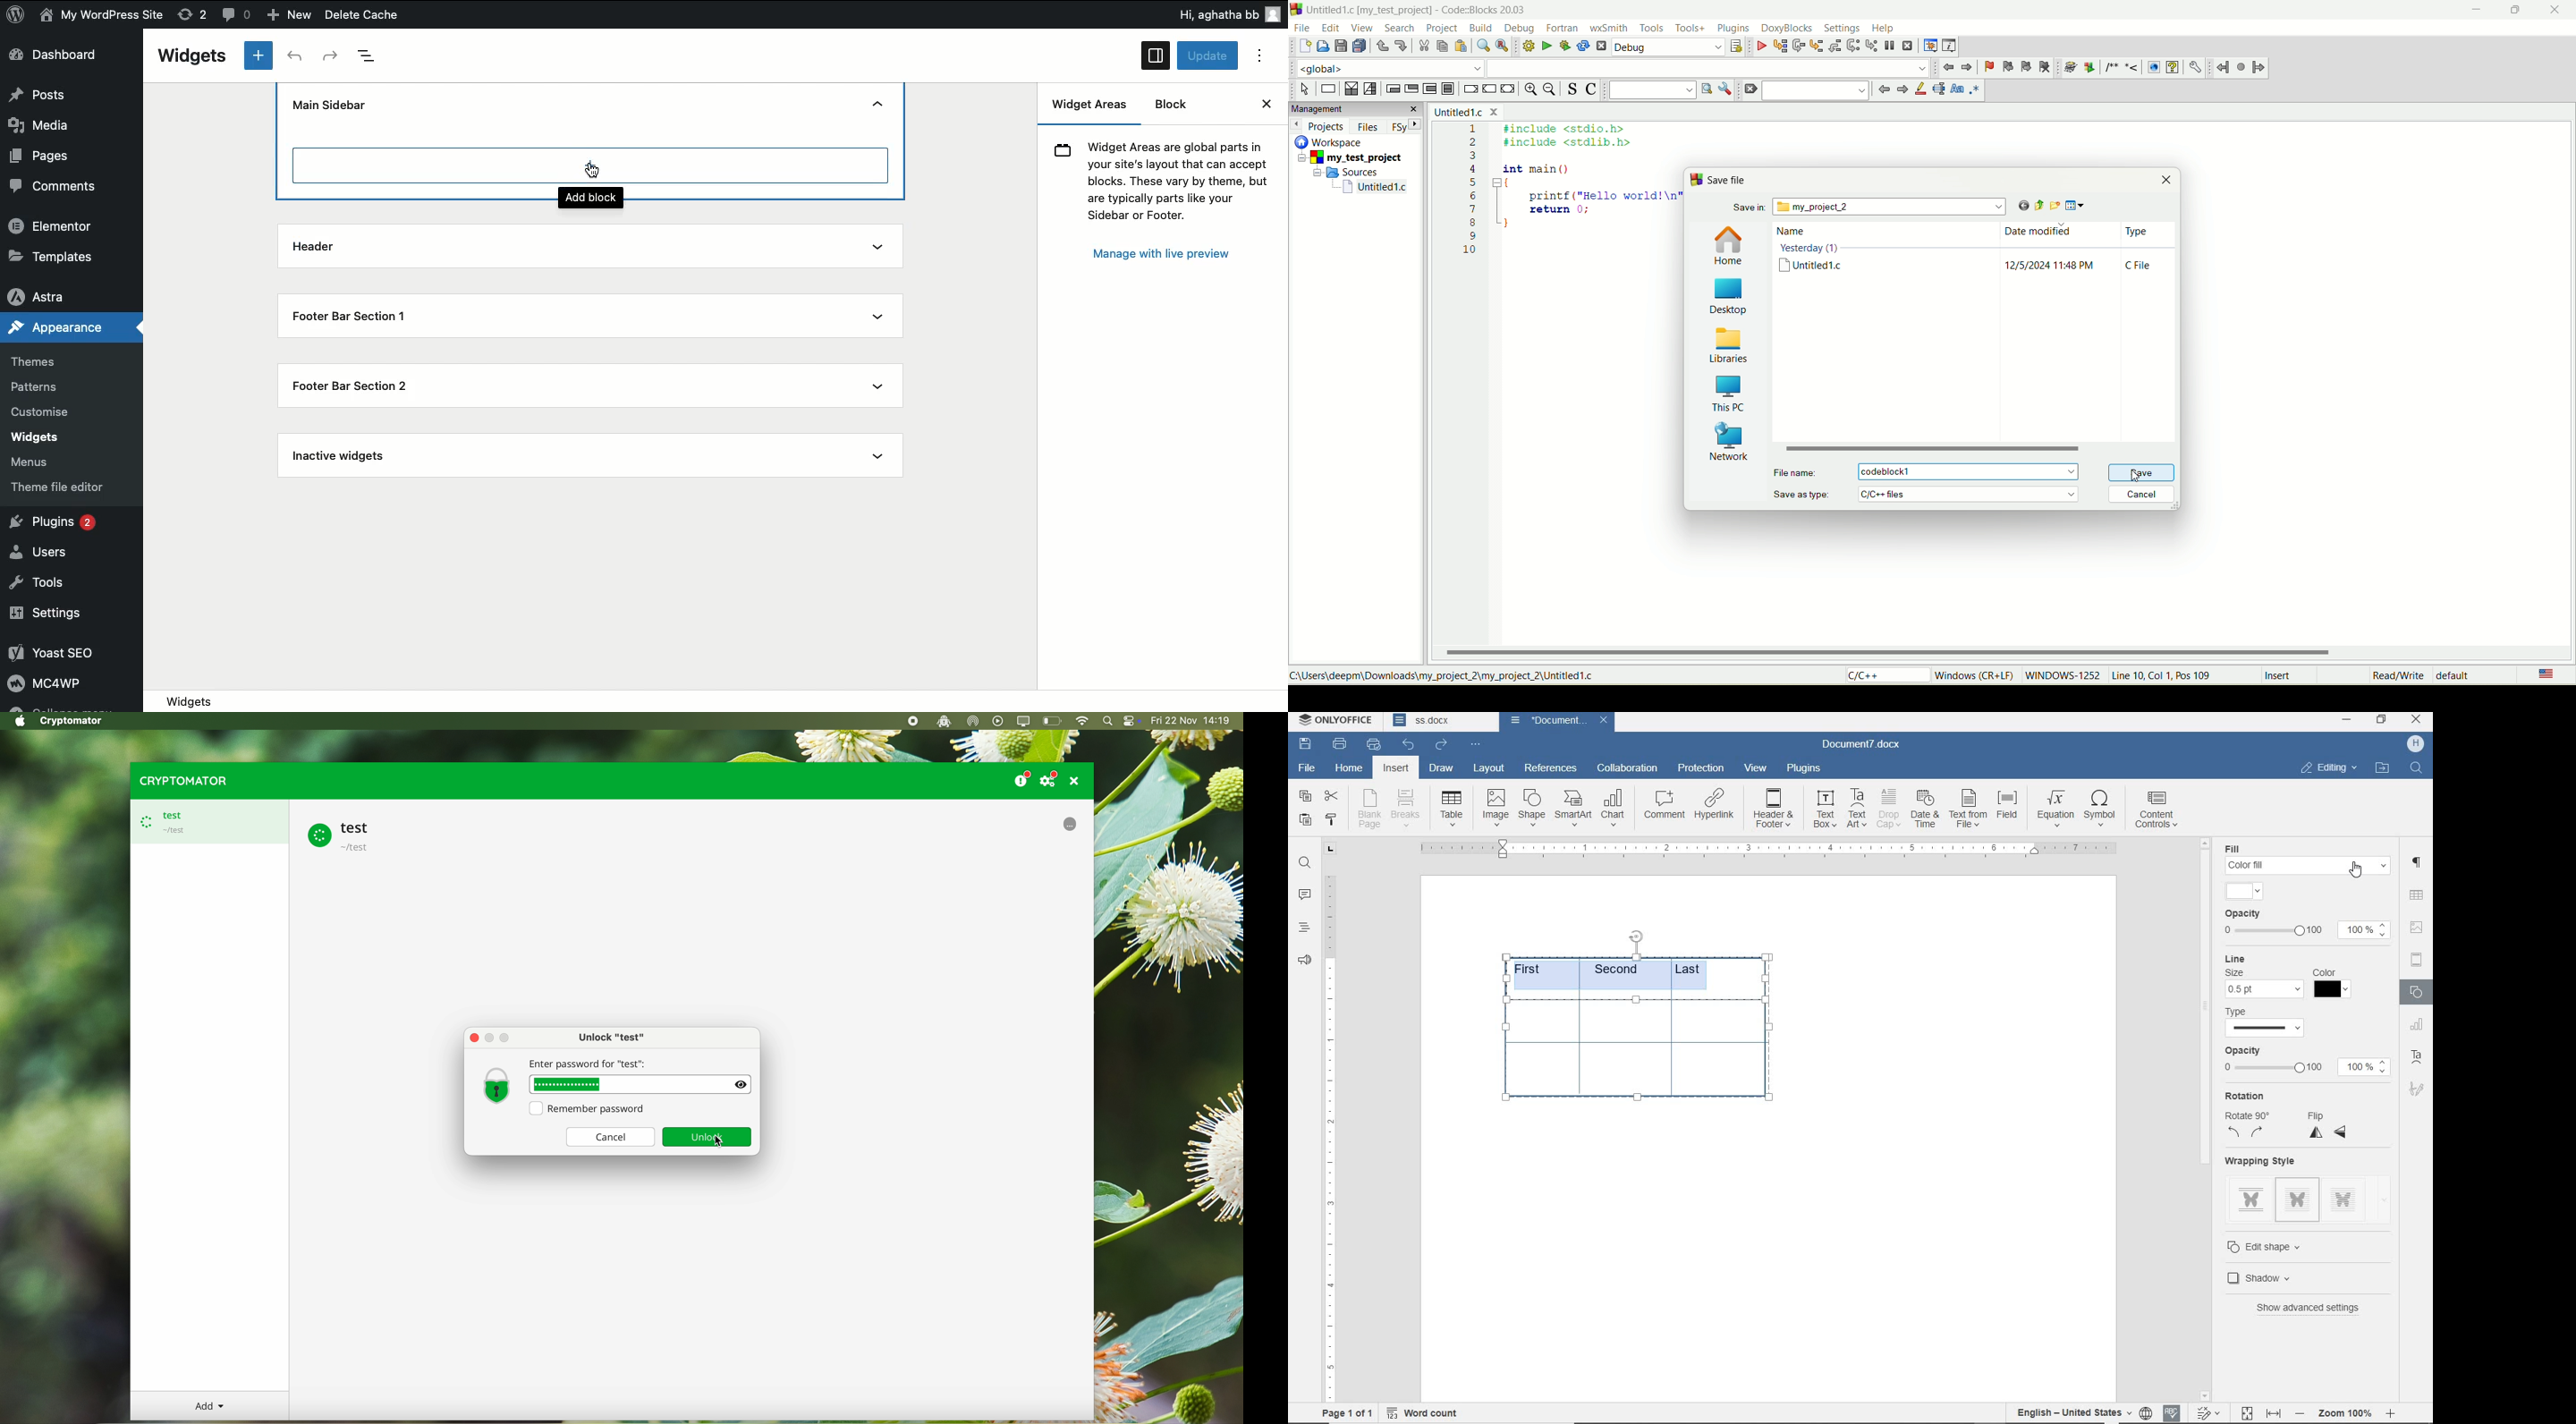 The height and width of the screenshot is (1428, 2576). Describe the element at coordinates (294, 15) in the screenshot. I see `New` at that location.